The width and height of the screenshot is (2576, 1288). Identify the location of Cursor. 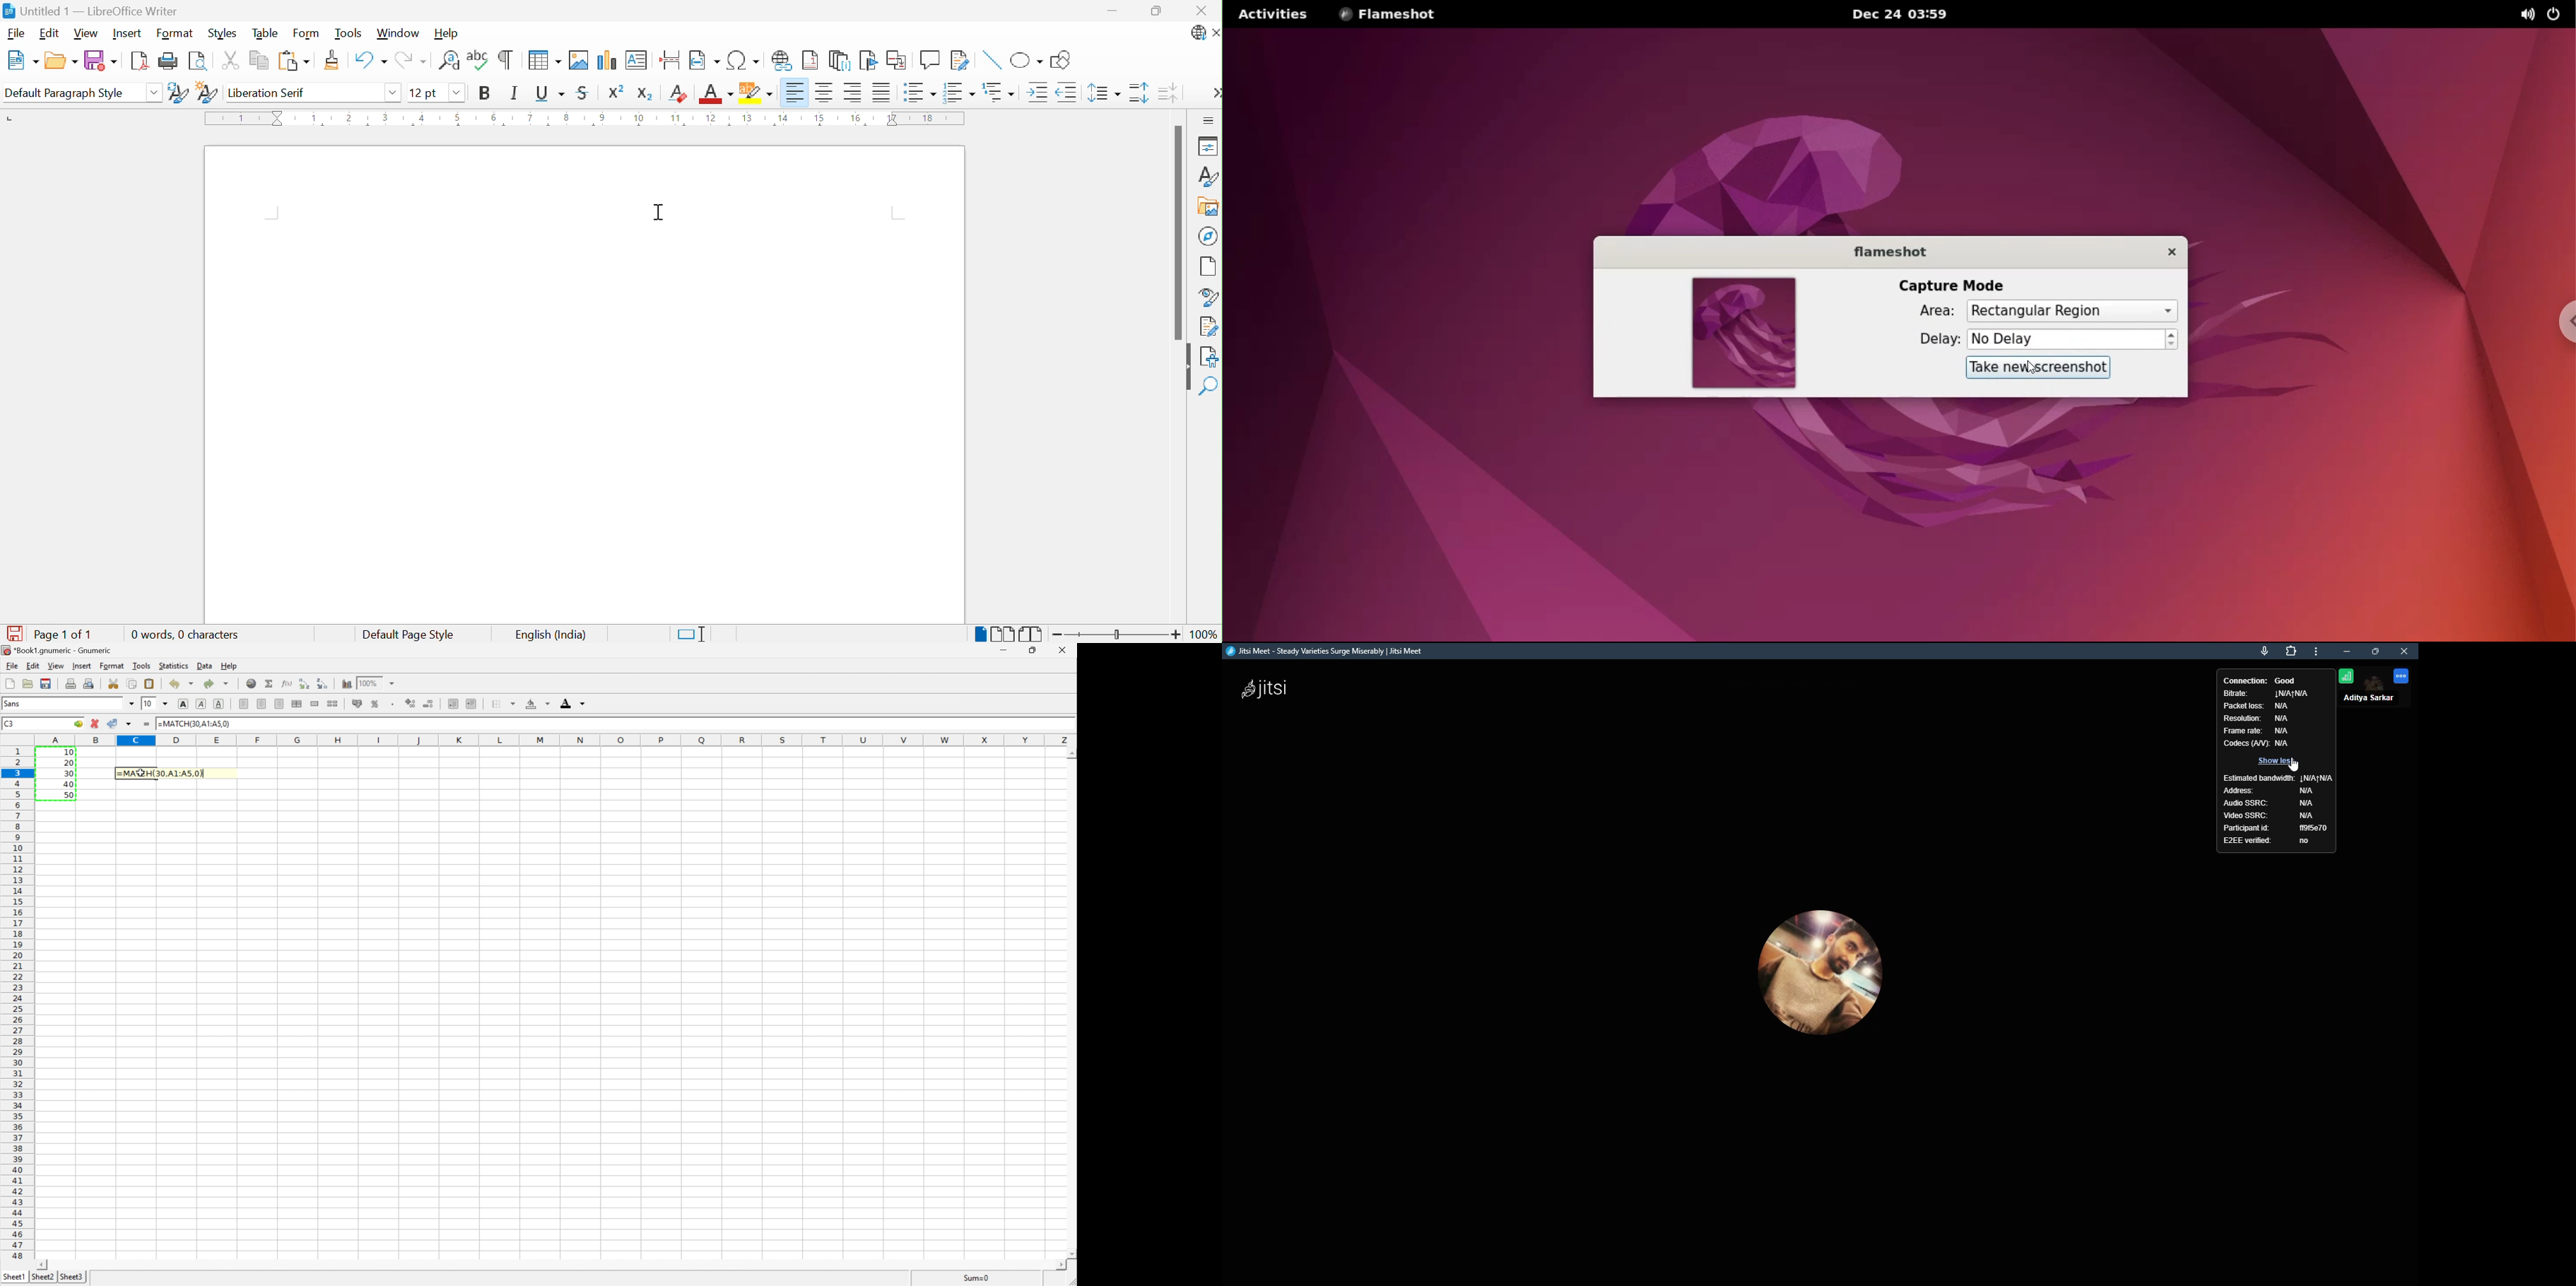
(658, 212).